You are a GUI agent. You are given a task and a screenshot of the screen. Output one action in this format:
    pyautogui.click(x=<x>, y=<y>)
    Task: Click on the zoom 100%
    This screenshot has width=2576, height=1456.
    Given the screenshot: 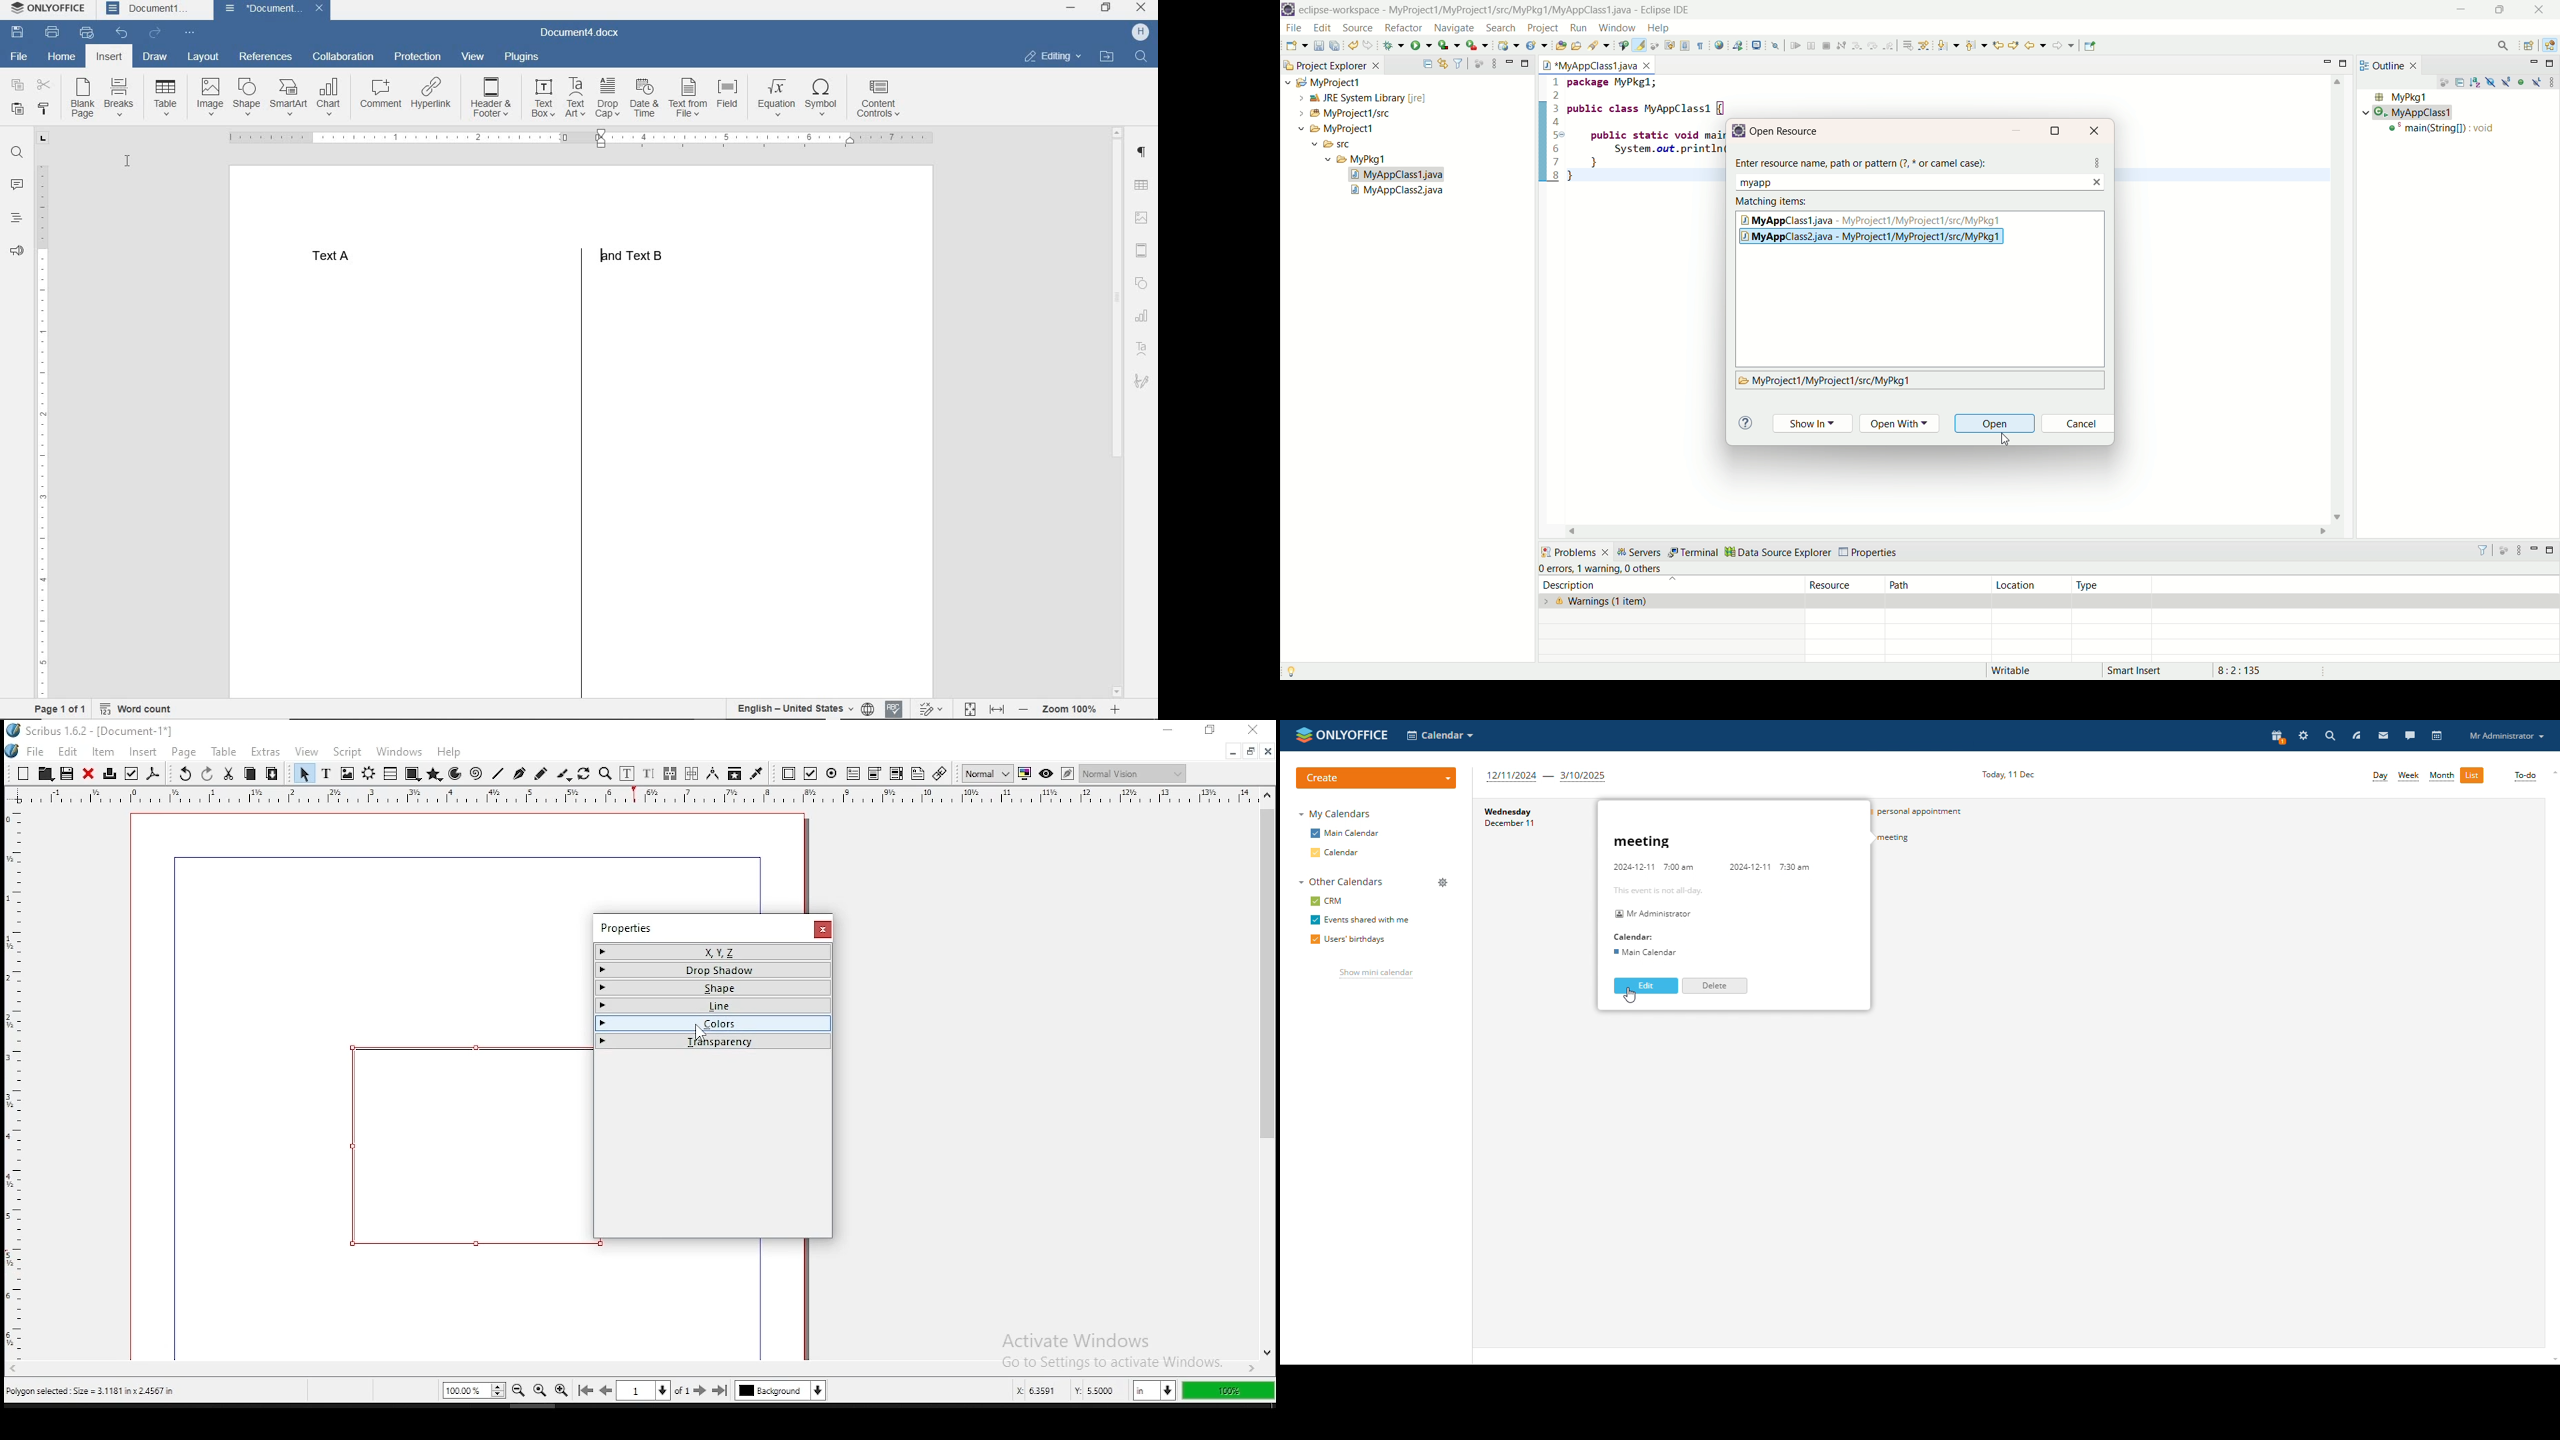 What is the action you would take?
    pyautogui.click(x=474, y=1390)
    